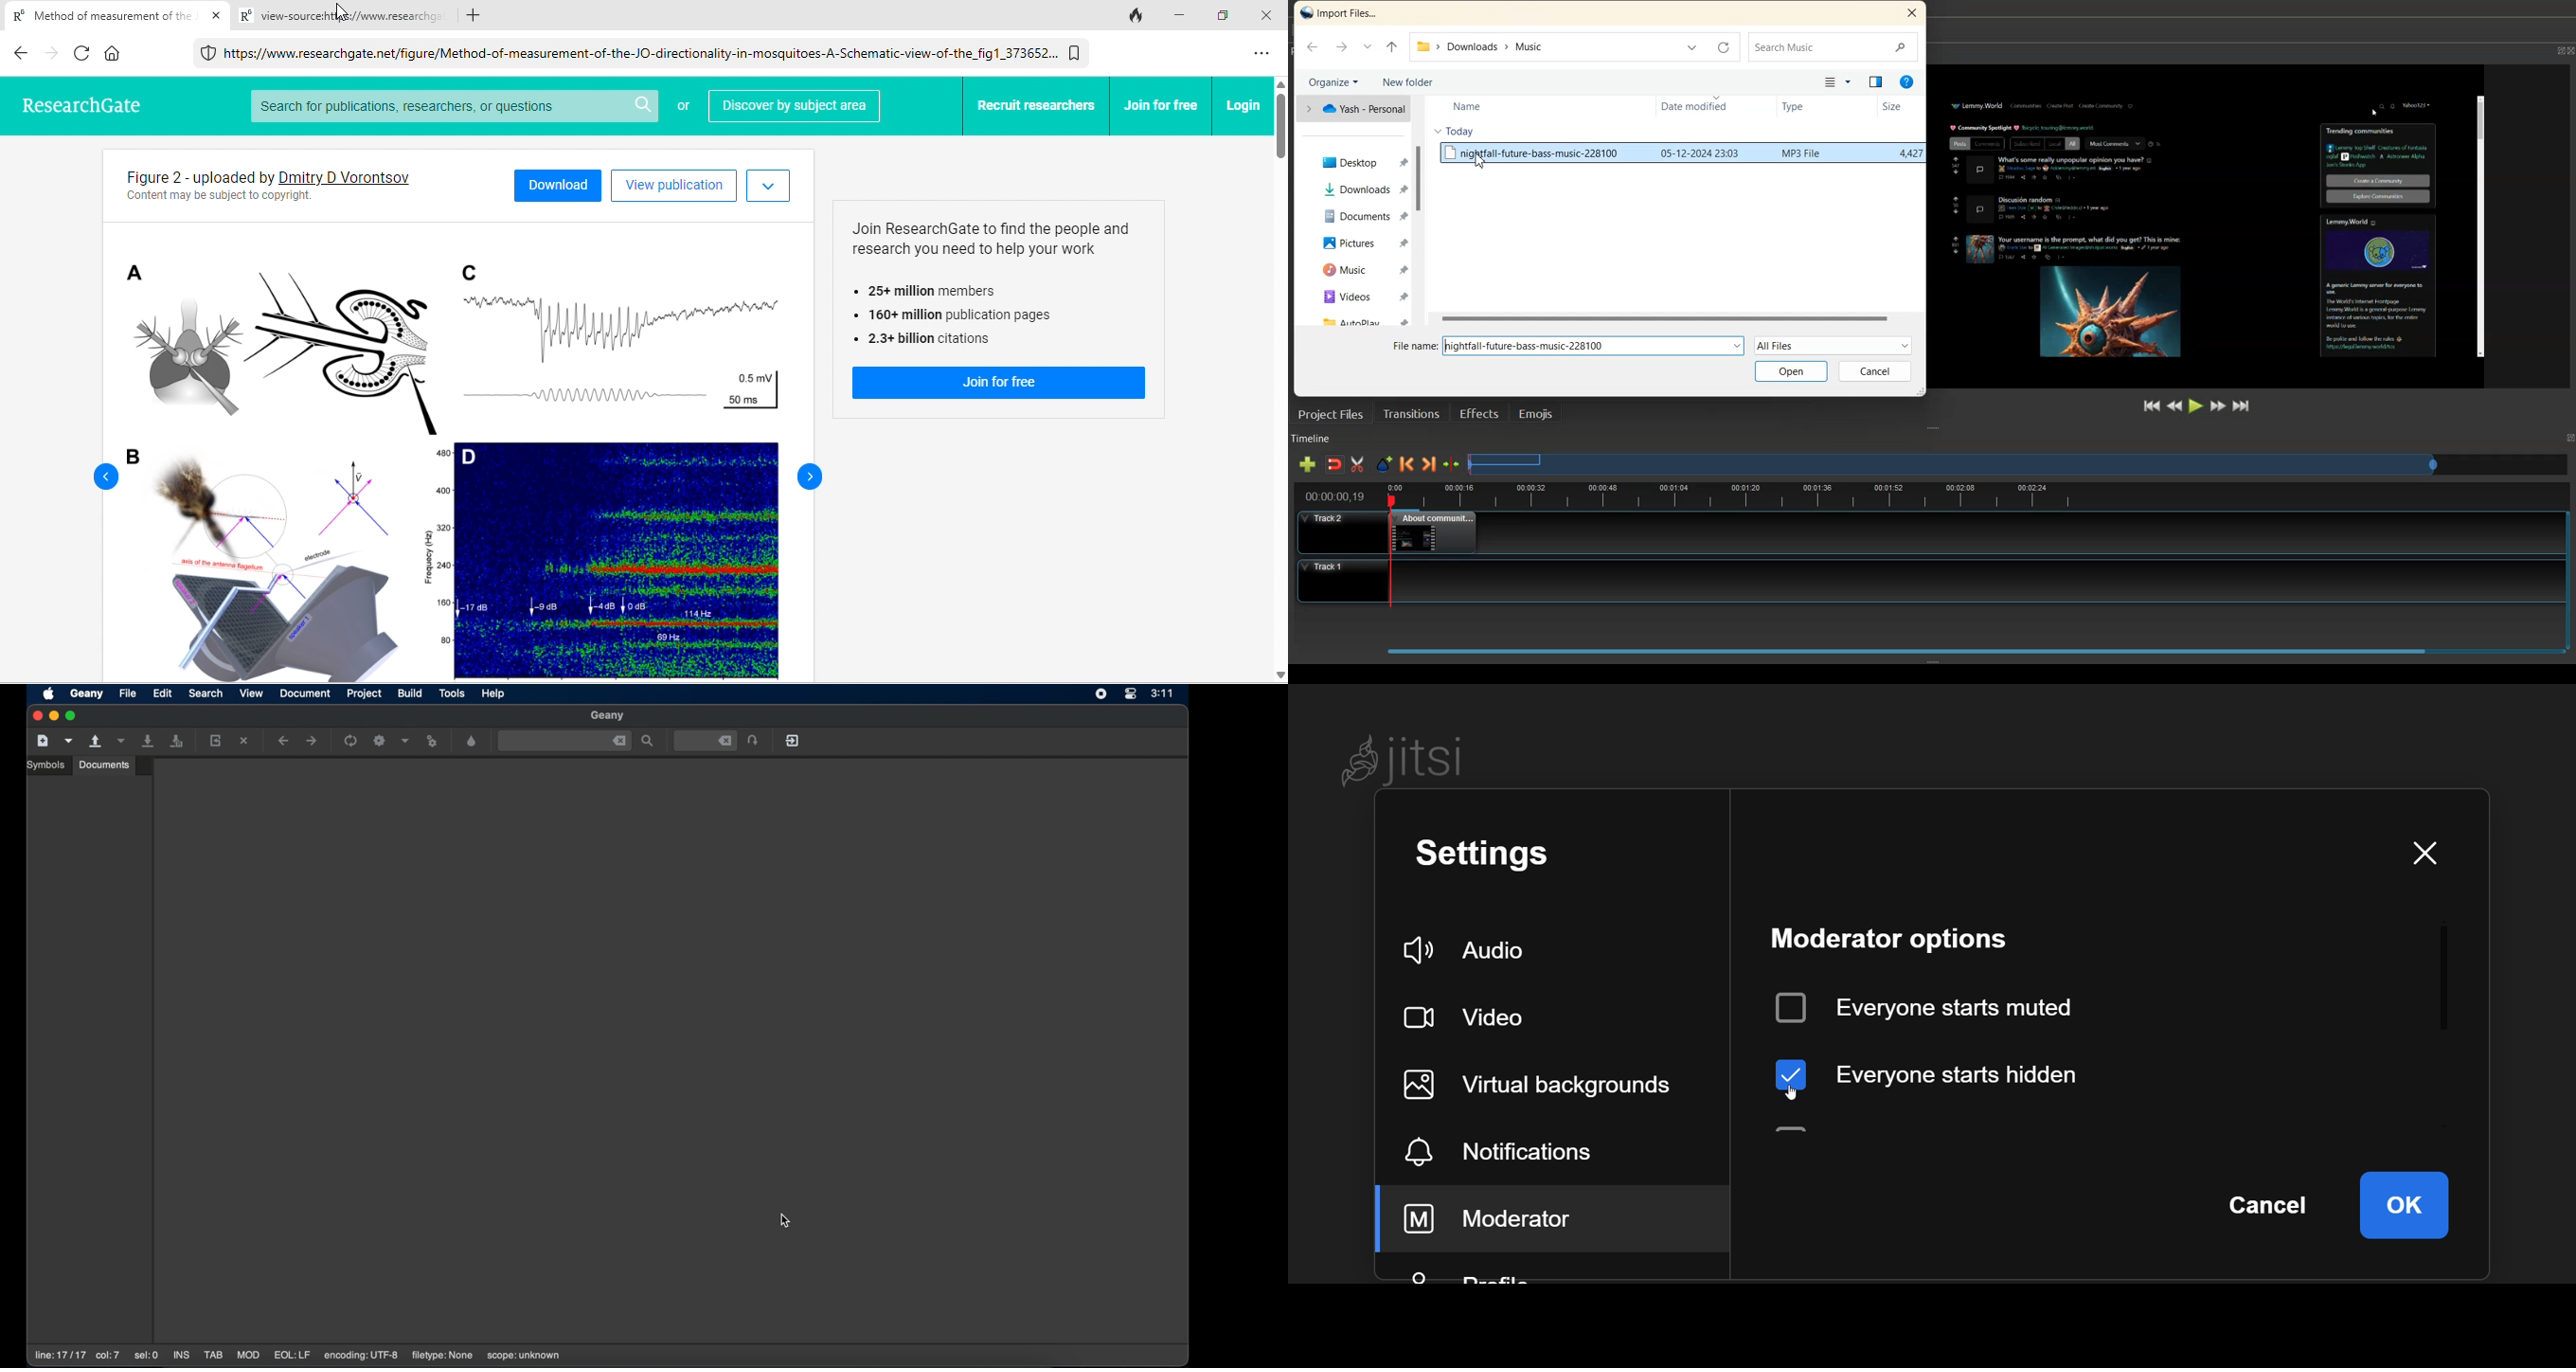 The image size is (2576, 1372). Describe the element at coordinates (2175, 405) in the screenshot. I see `Rewind` at that location.